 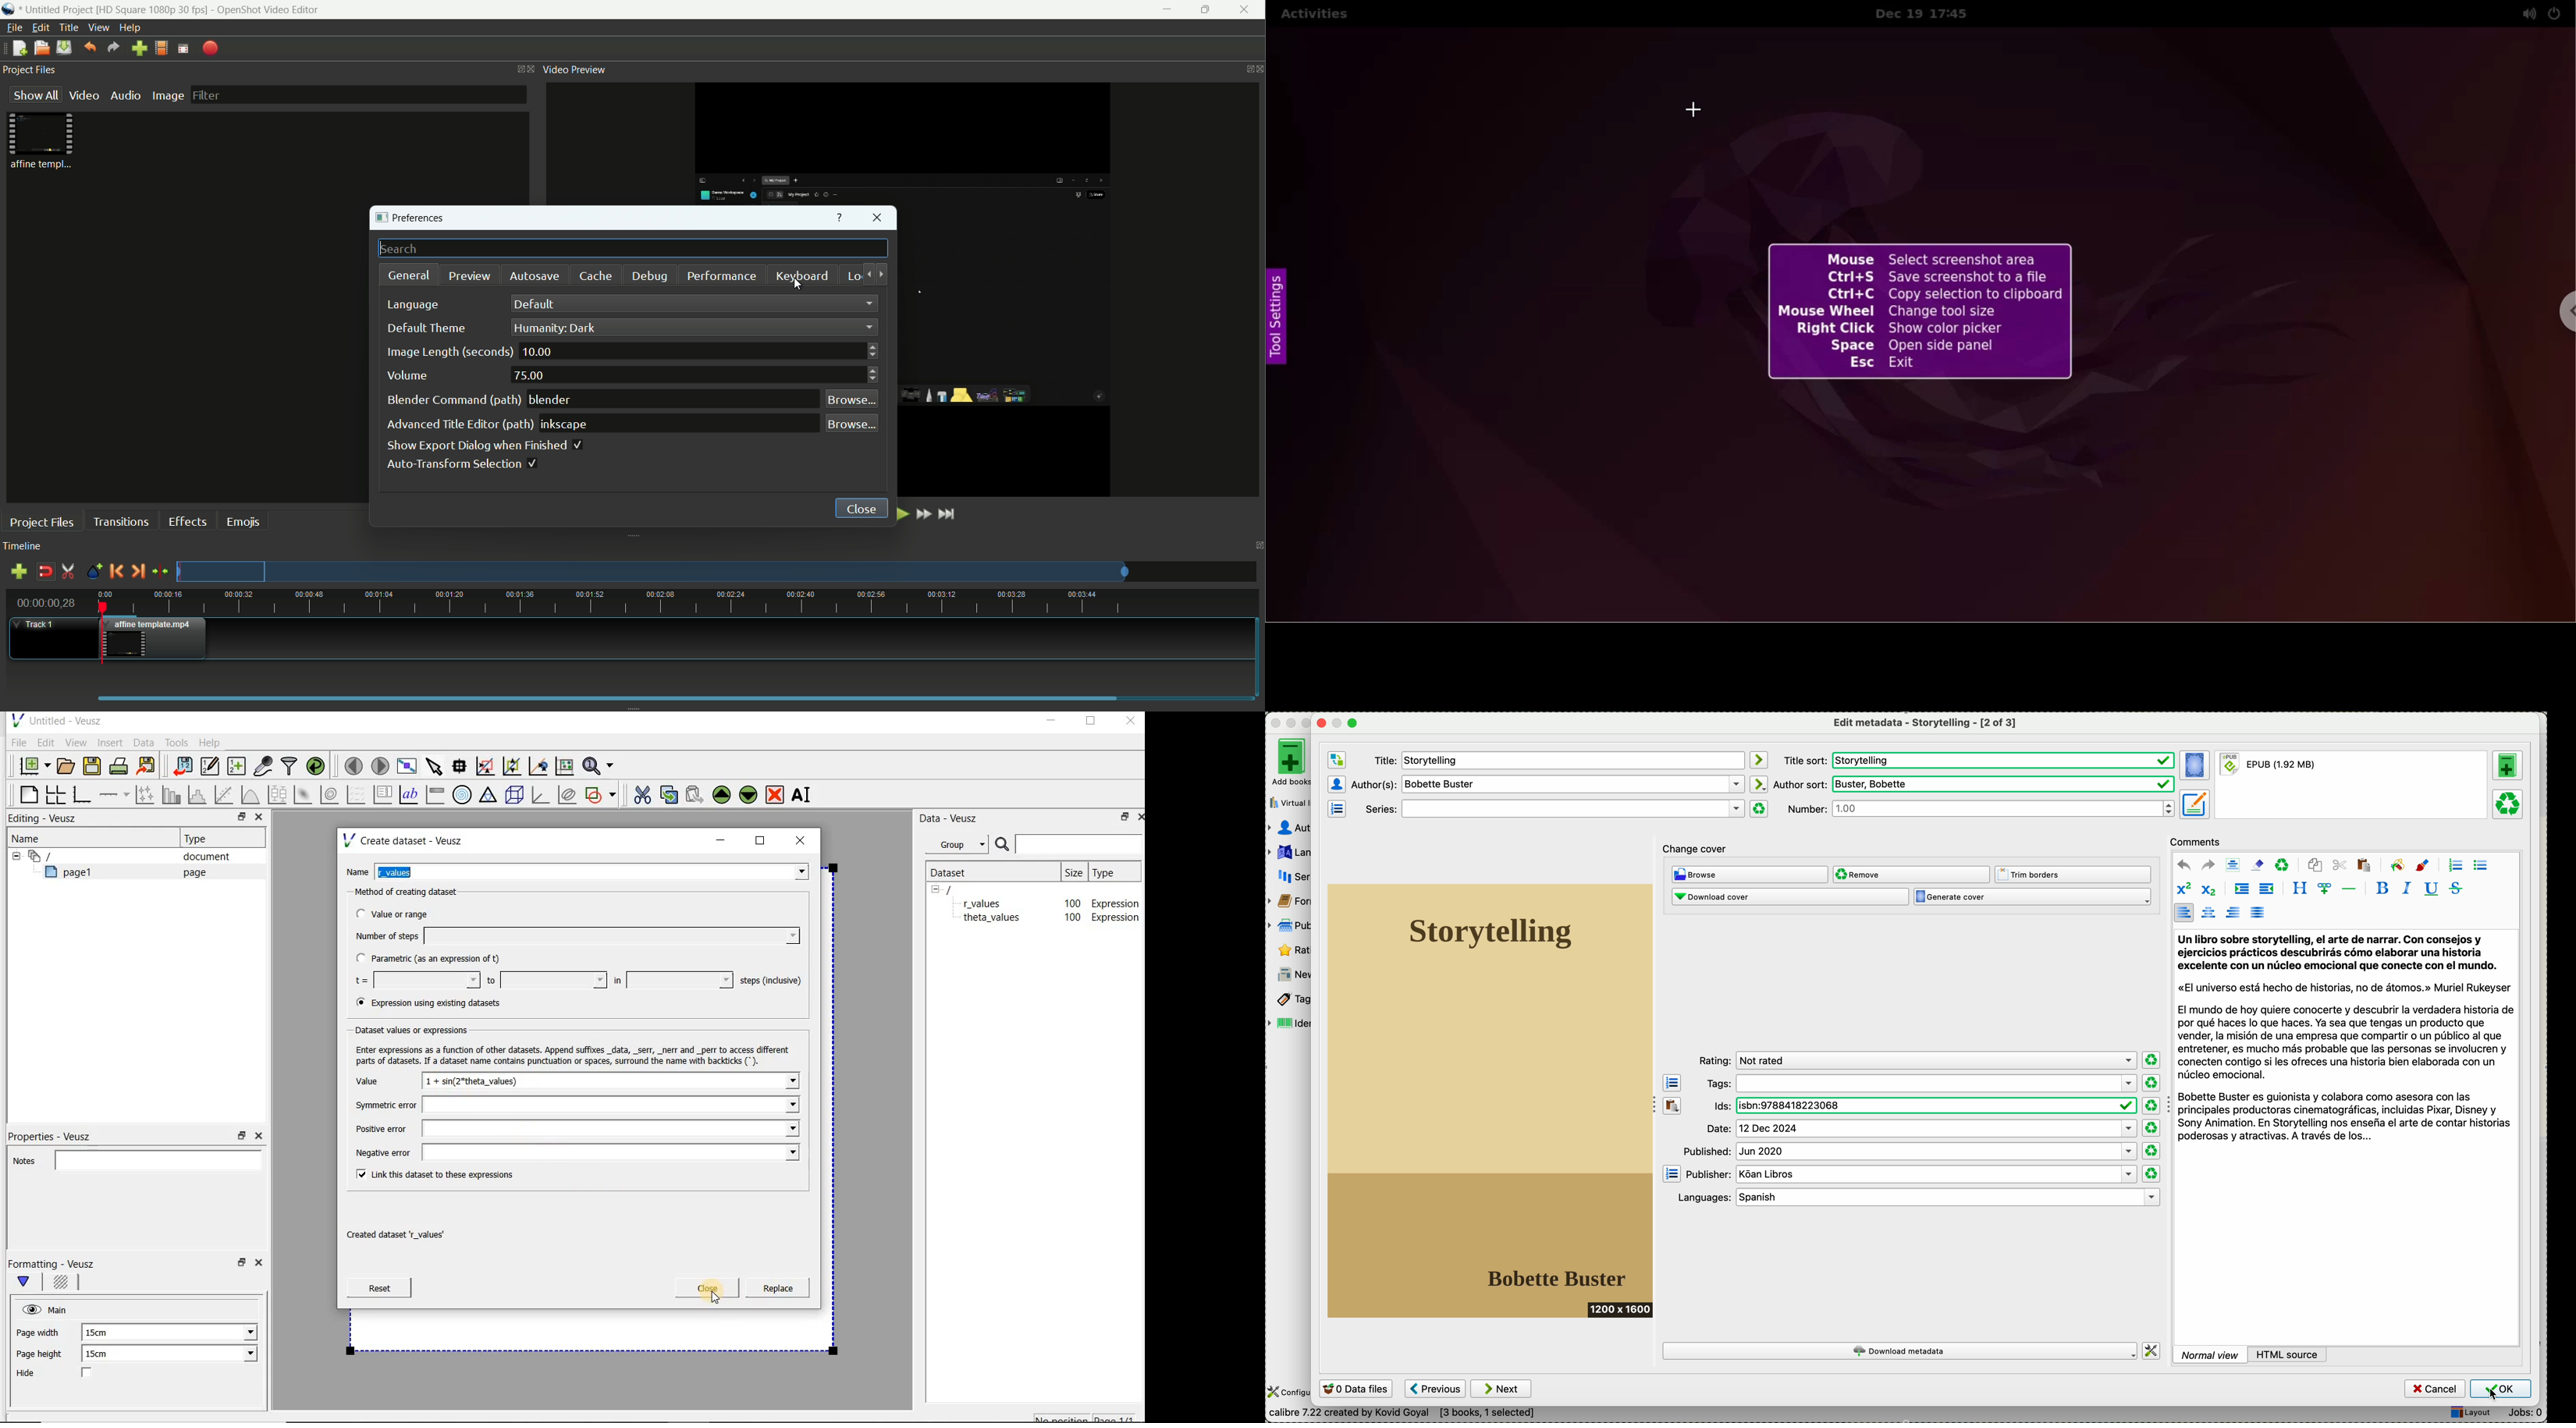 What do you see at coordinates (147, 767) in the screenshot?
I see `Export to graphics format` at bounding box center [147, 767].